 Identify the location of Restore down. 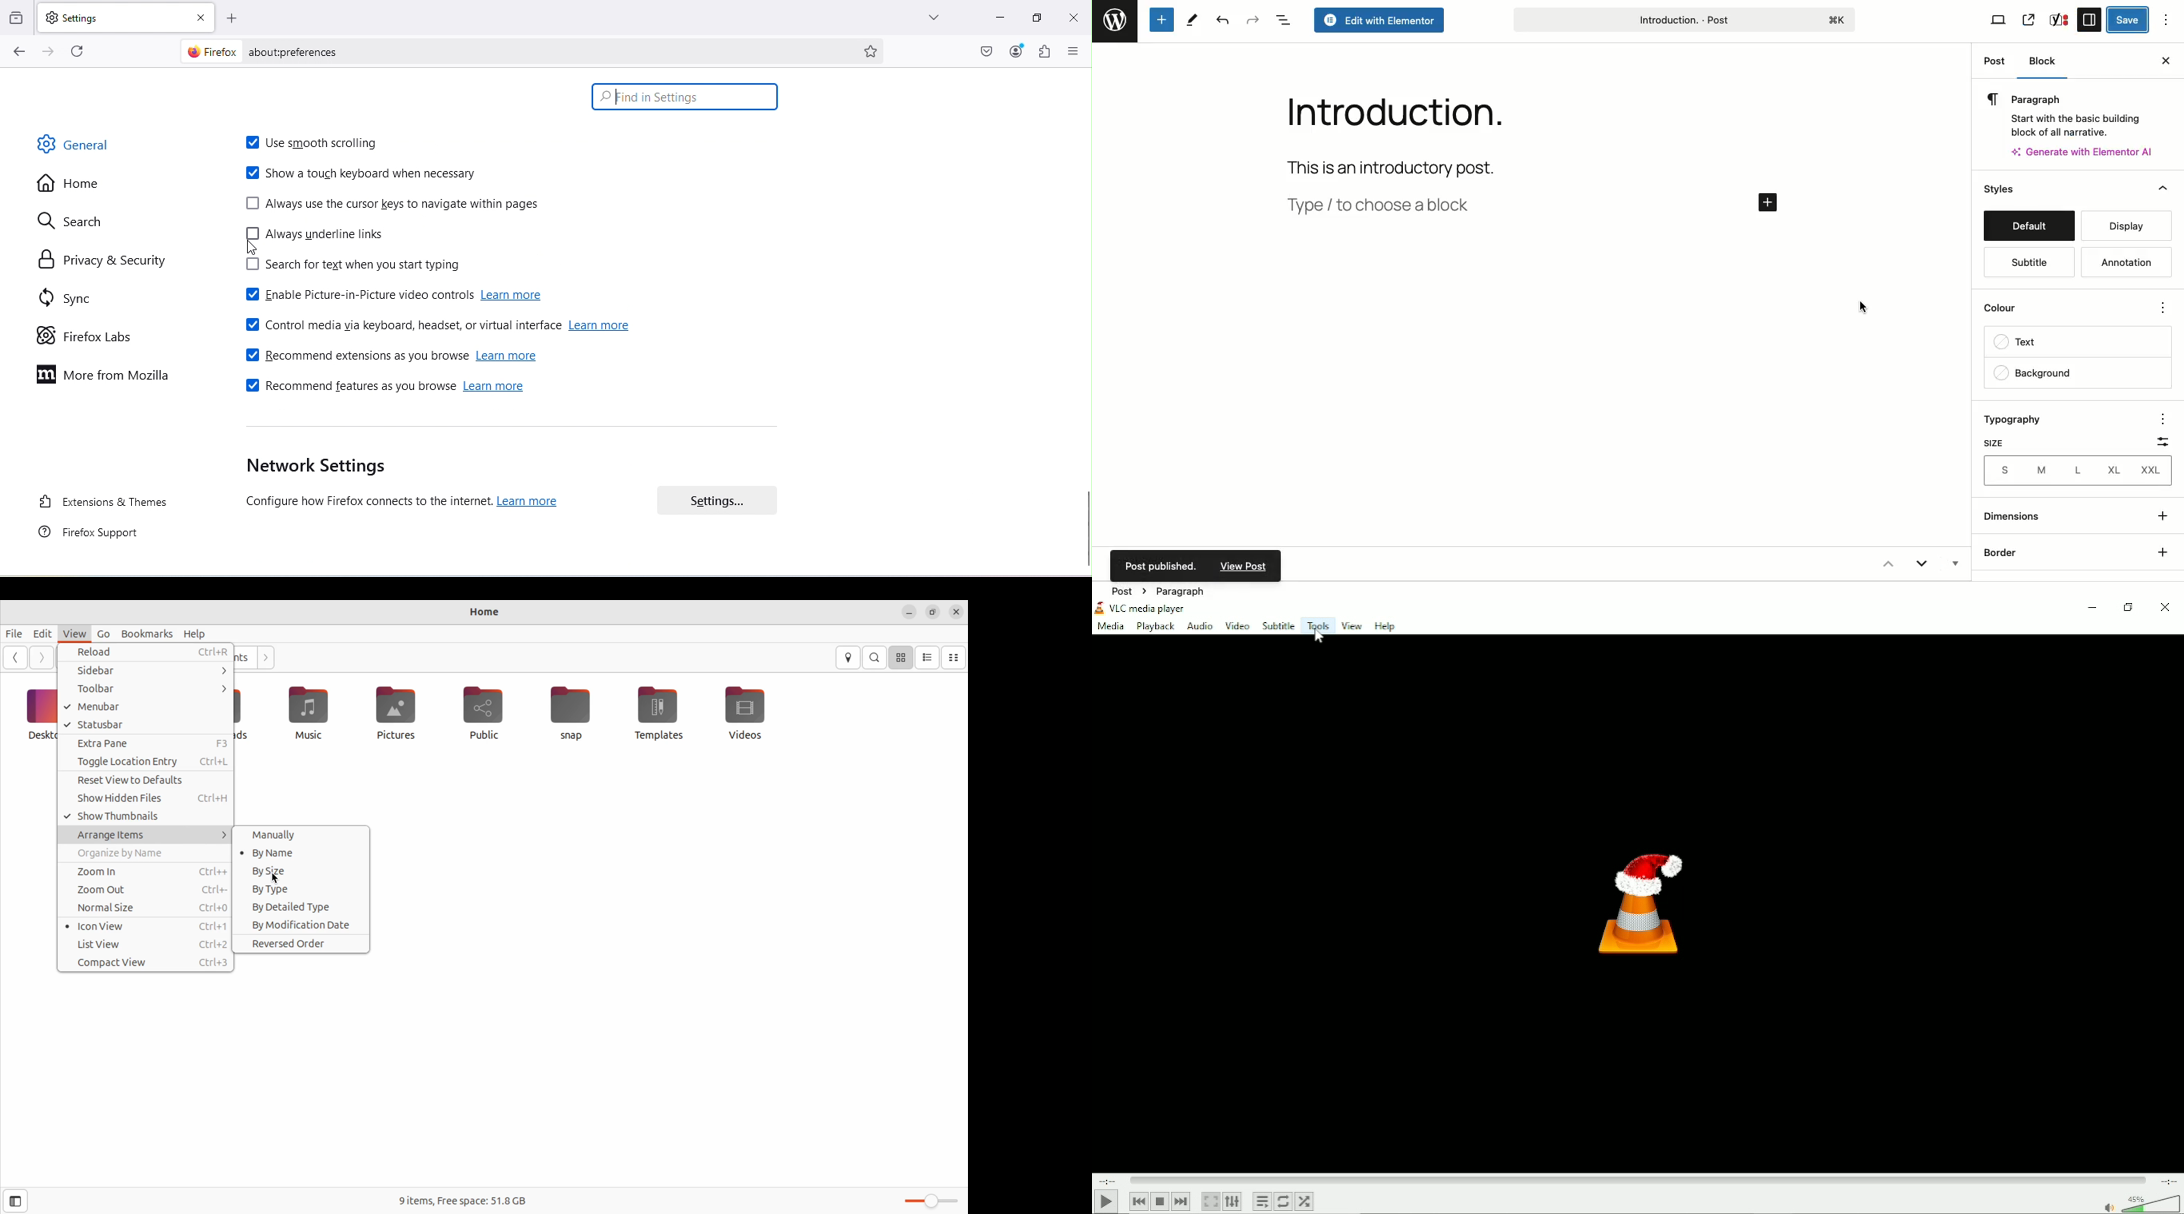
(2128, 610).